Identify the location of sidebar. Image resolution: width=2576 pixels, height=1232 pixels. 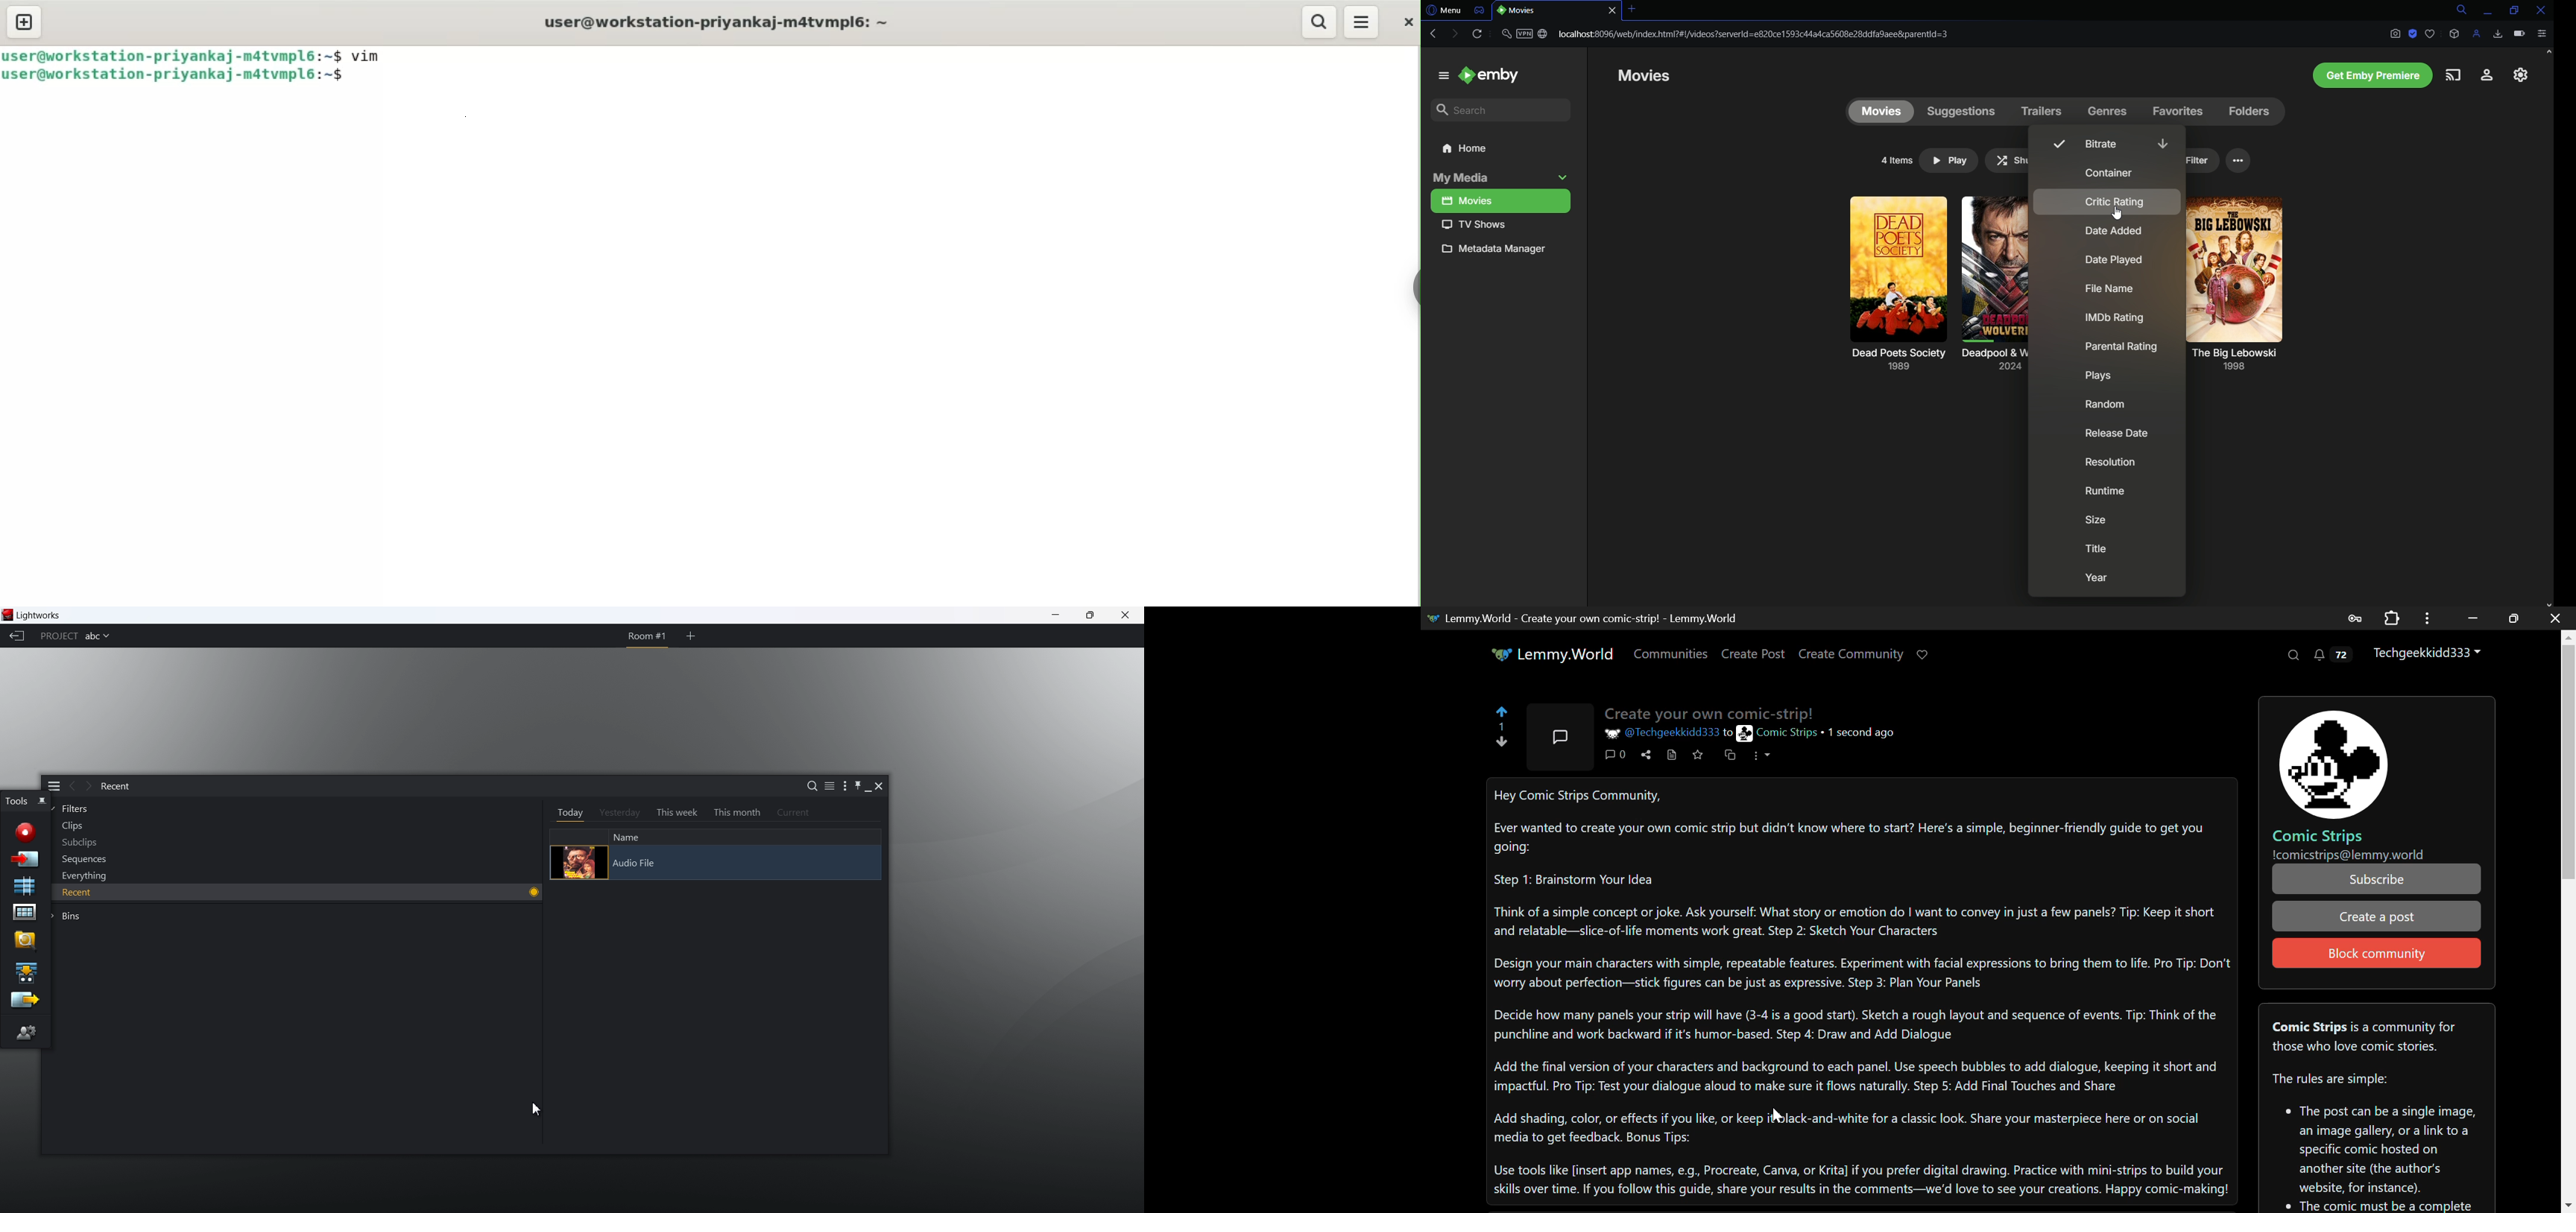
(1413, 286).